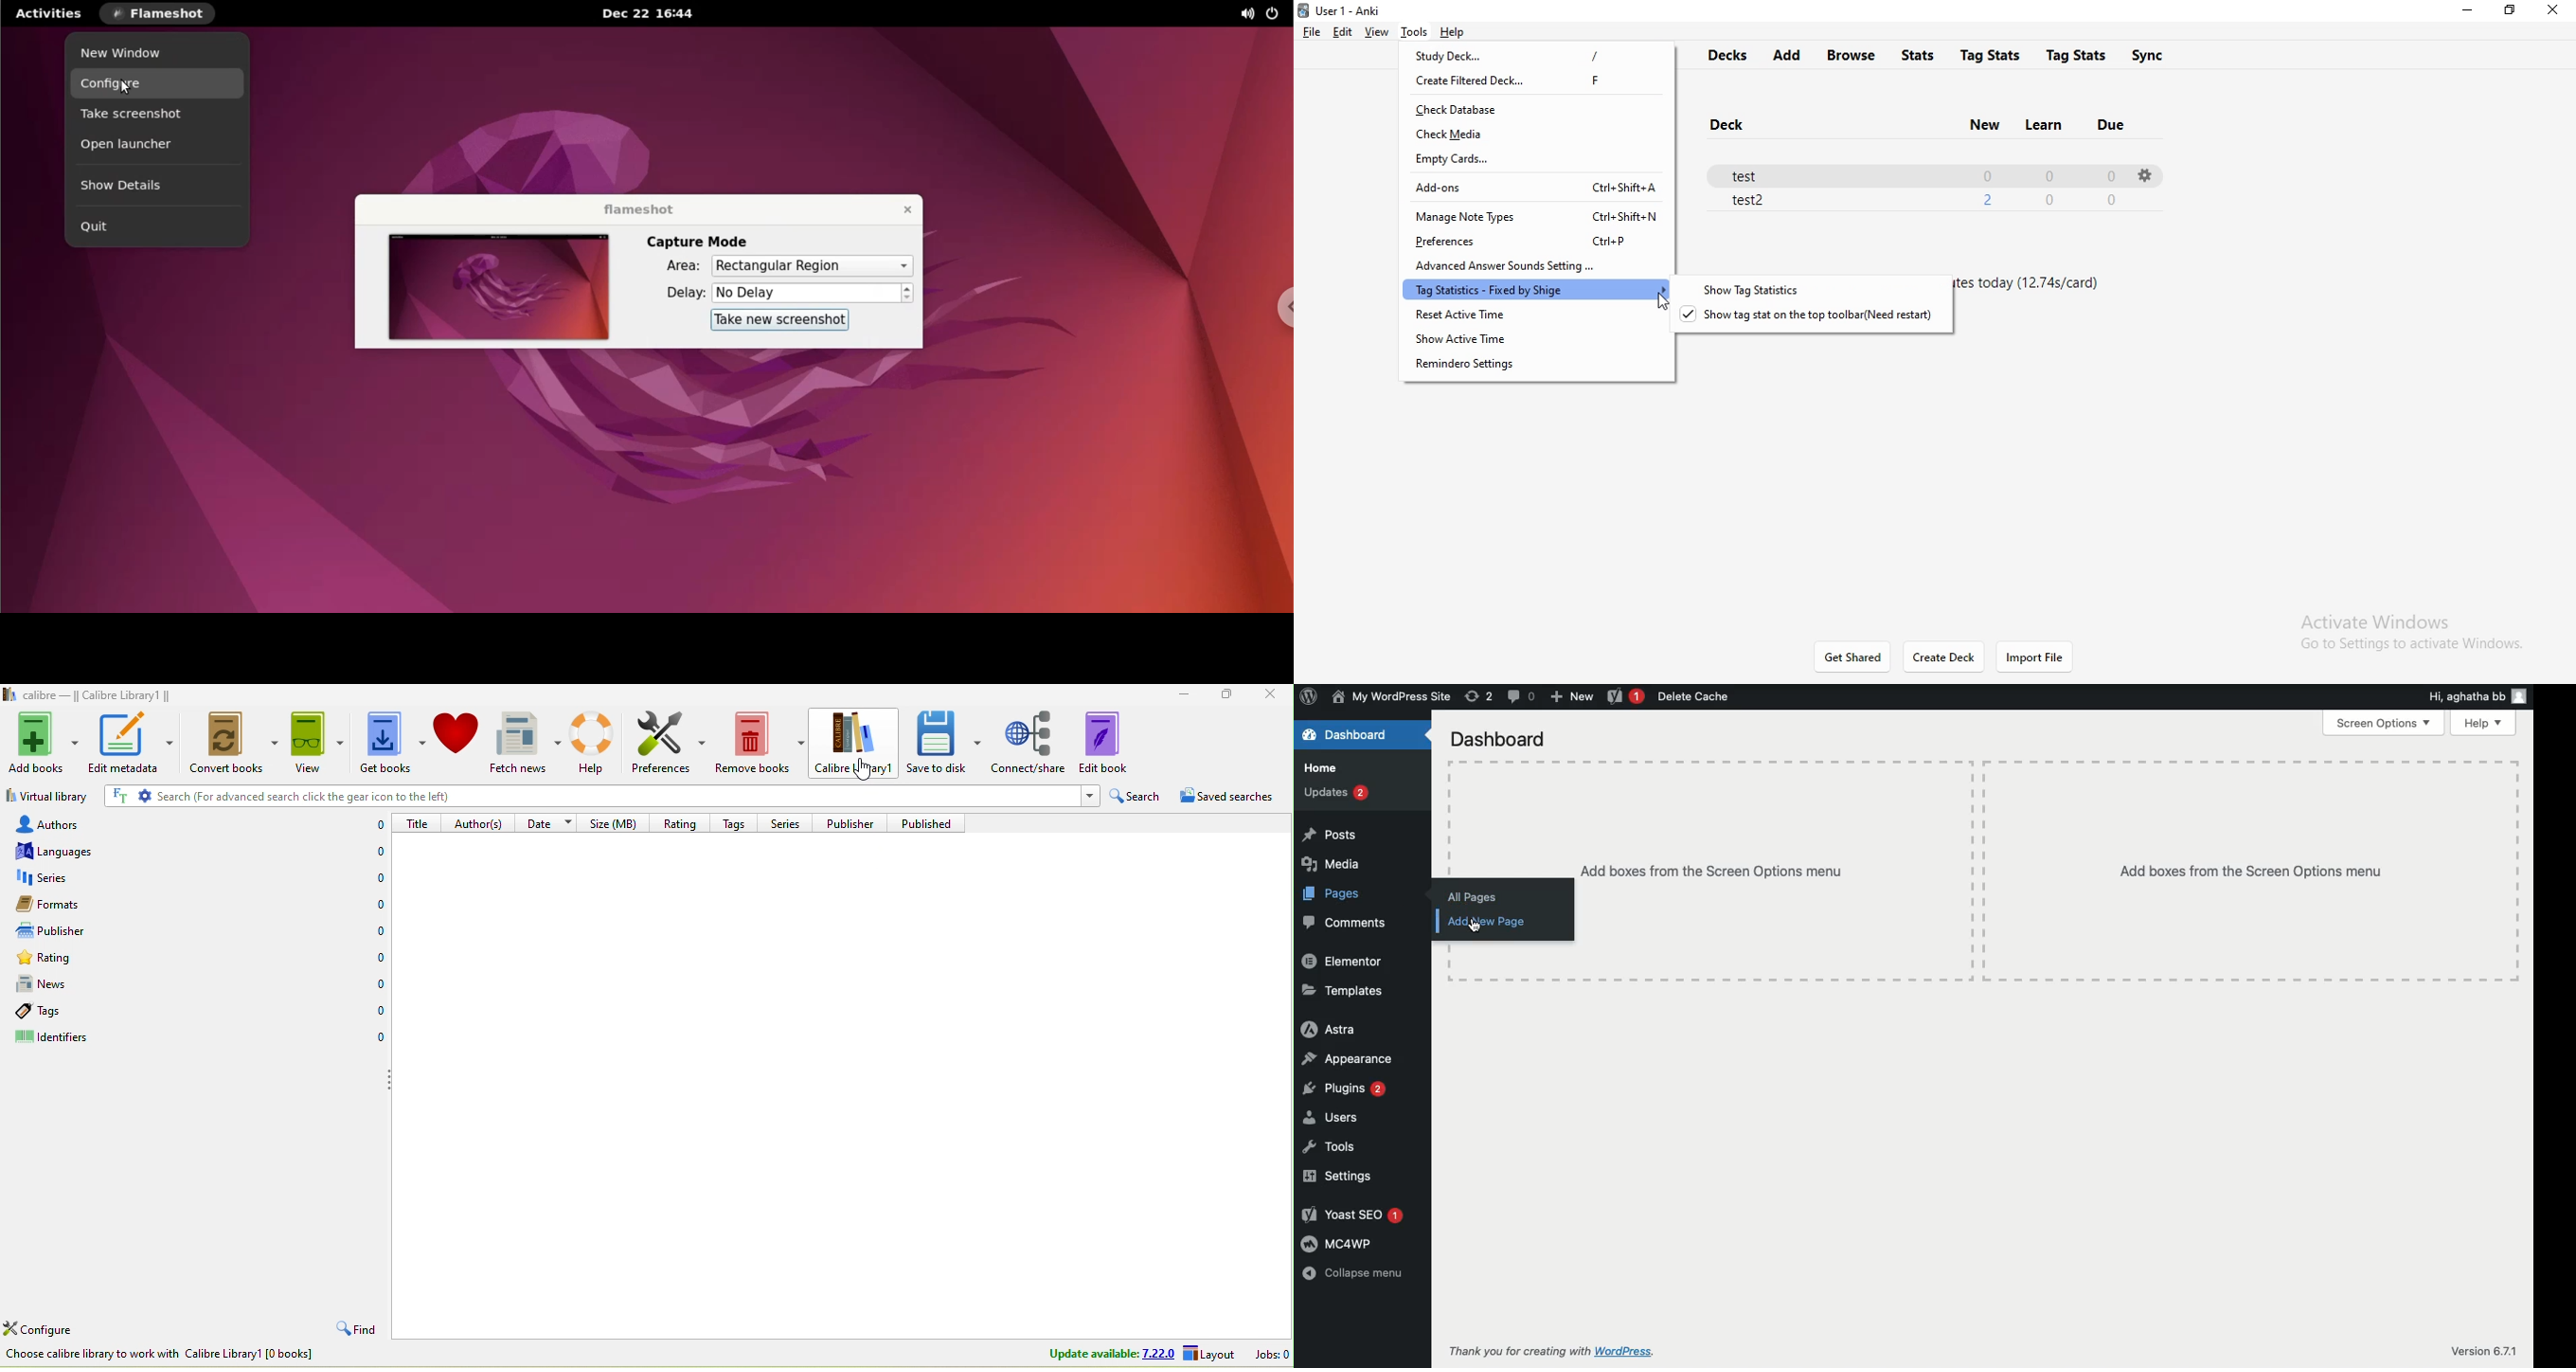  I want to click on Dashboard, so click(1504, 738).